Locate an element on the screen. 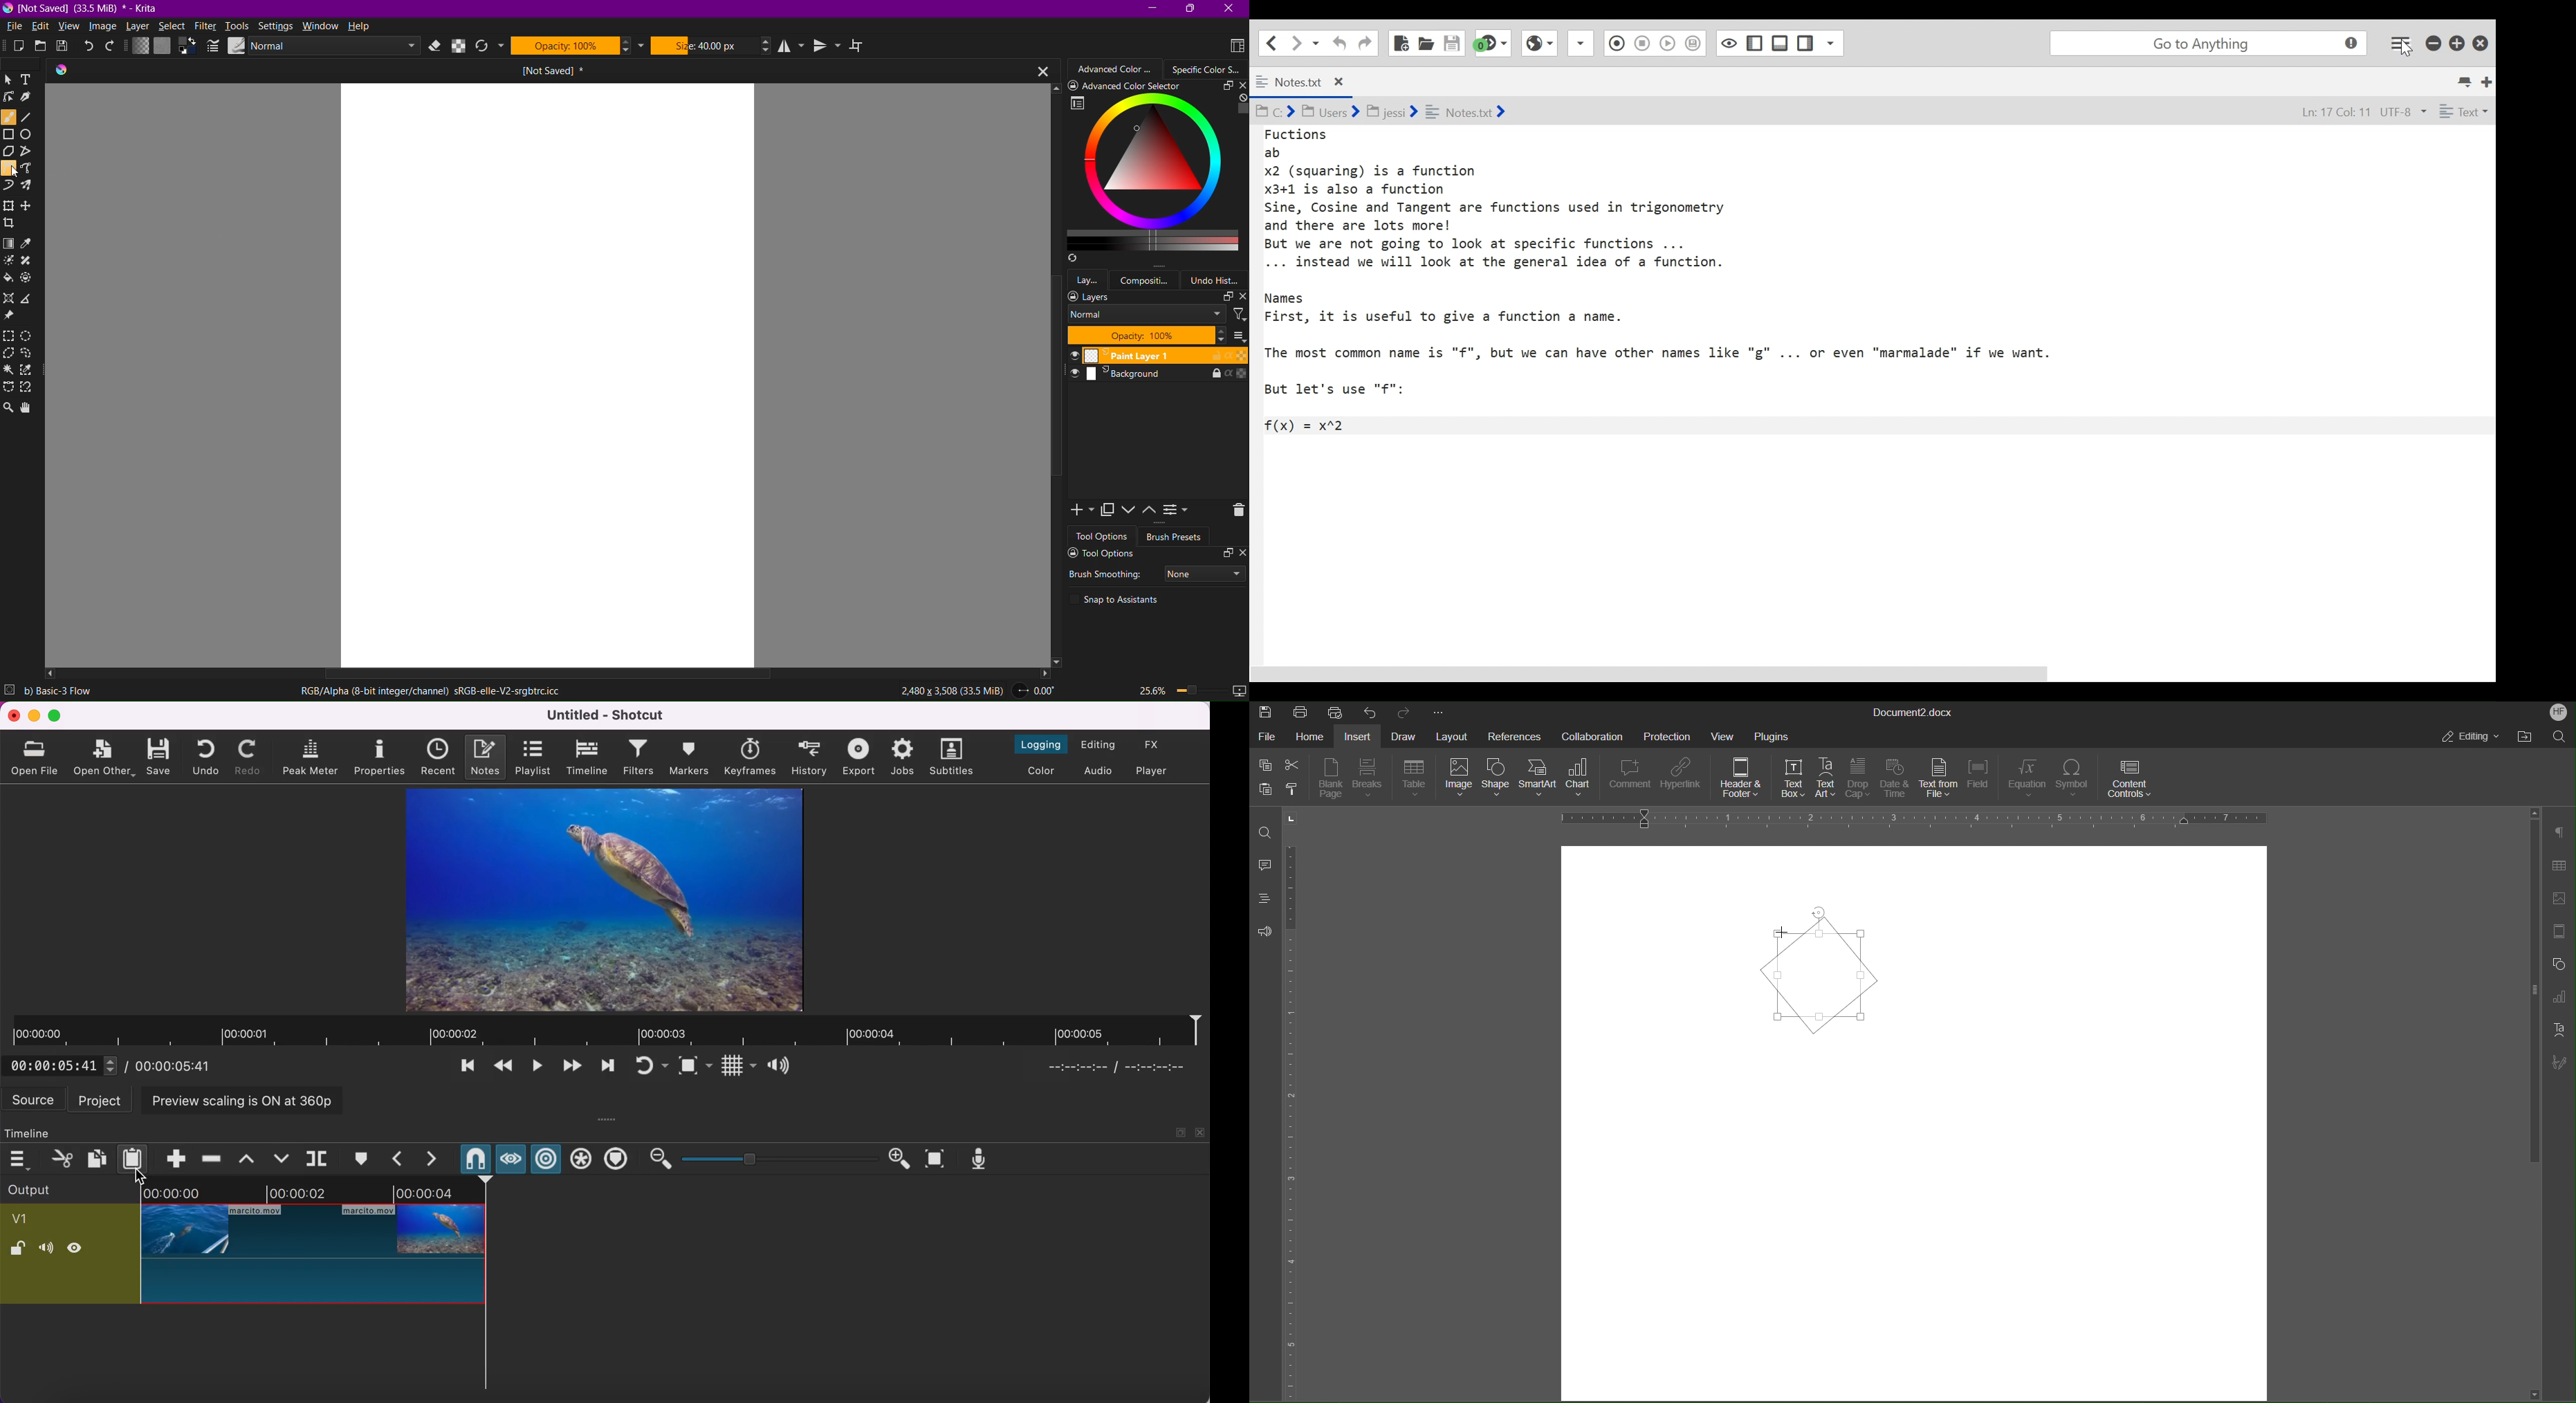 The width and height of the screenshot is (2576, 1428). export is located at coordinates (858, 757).